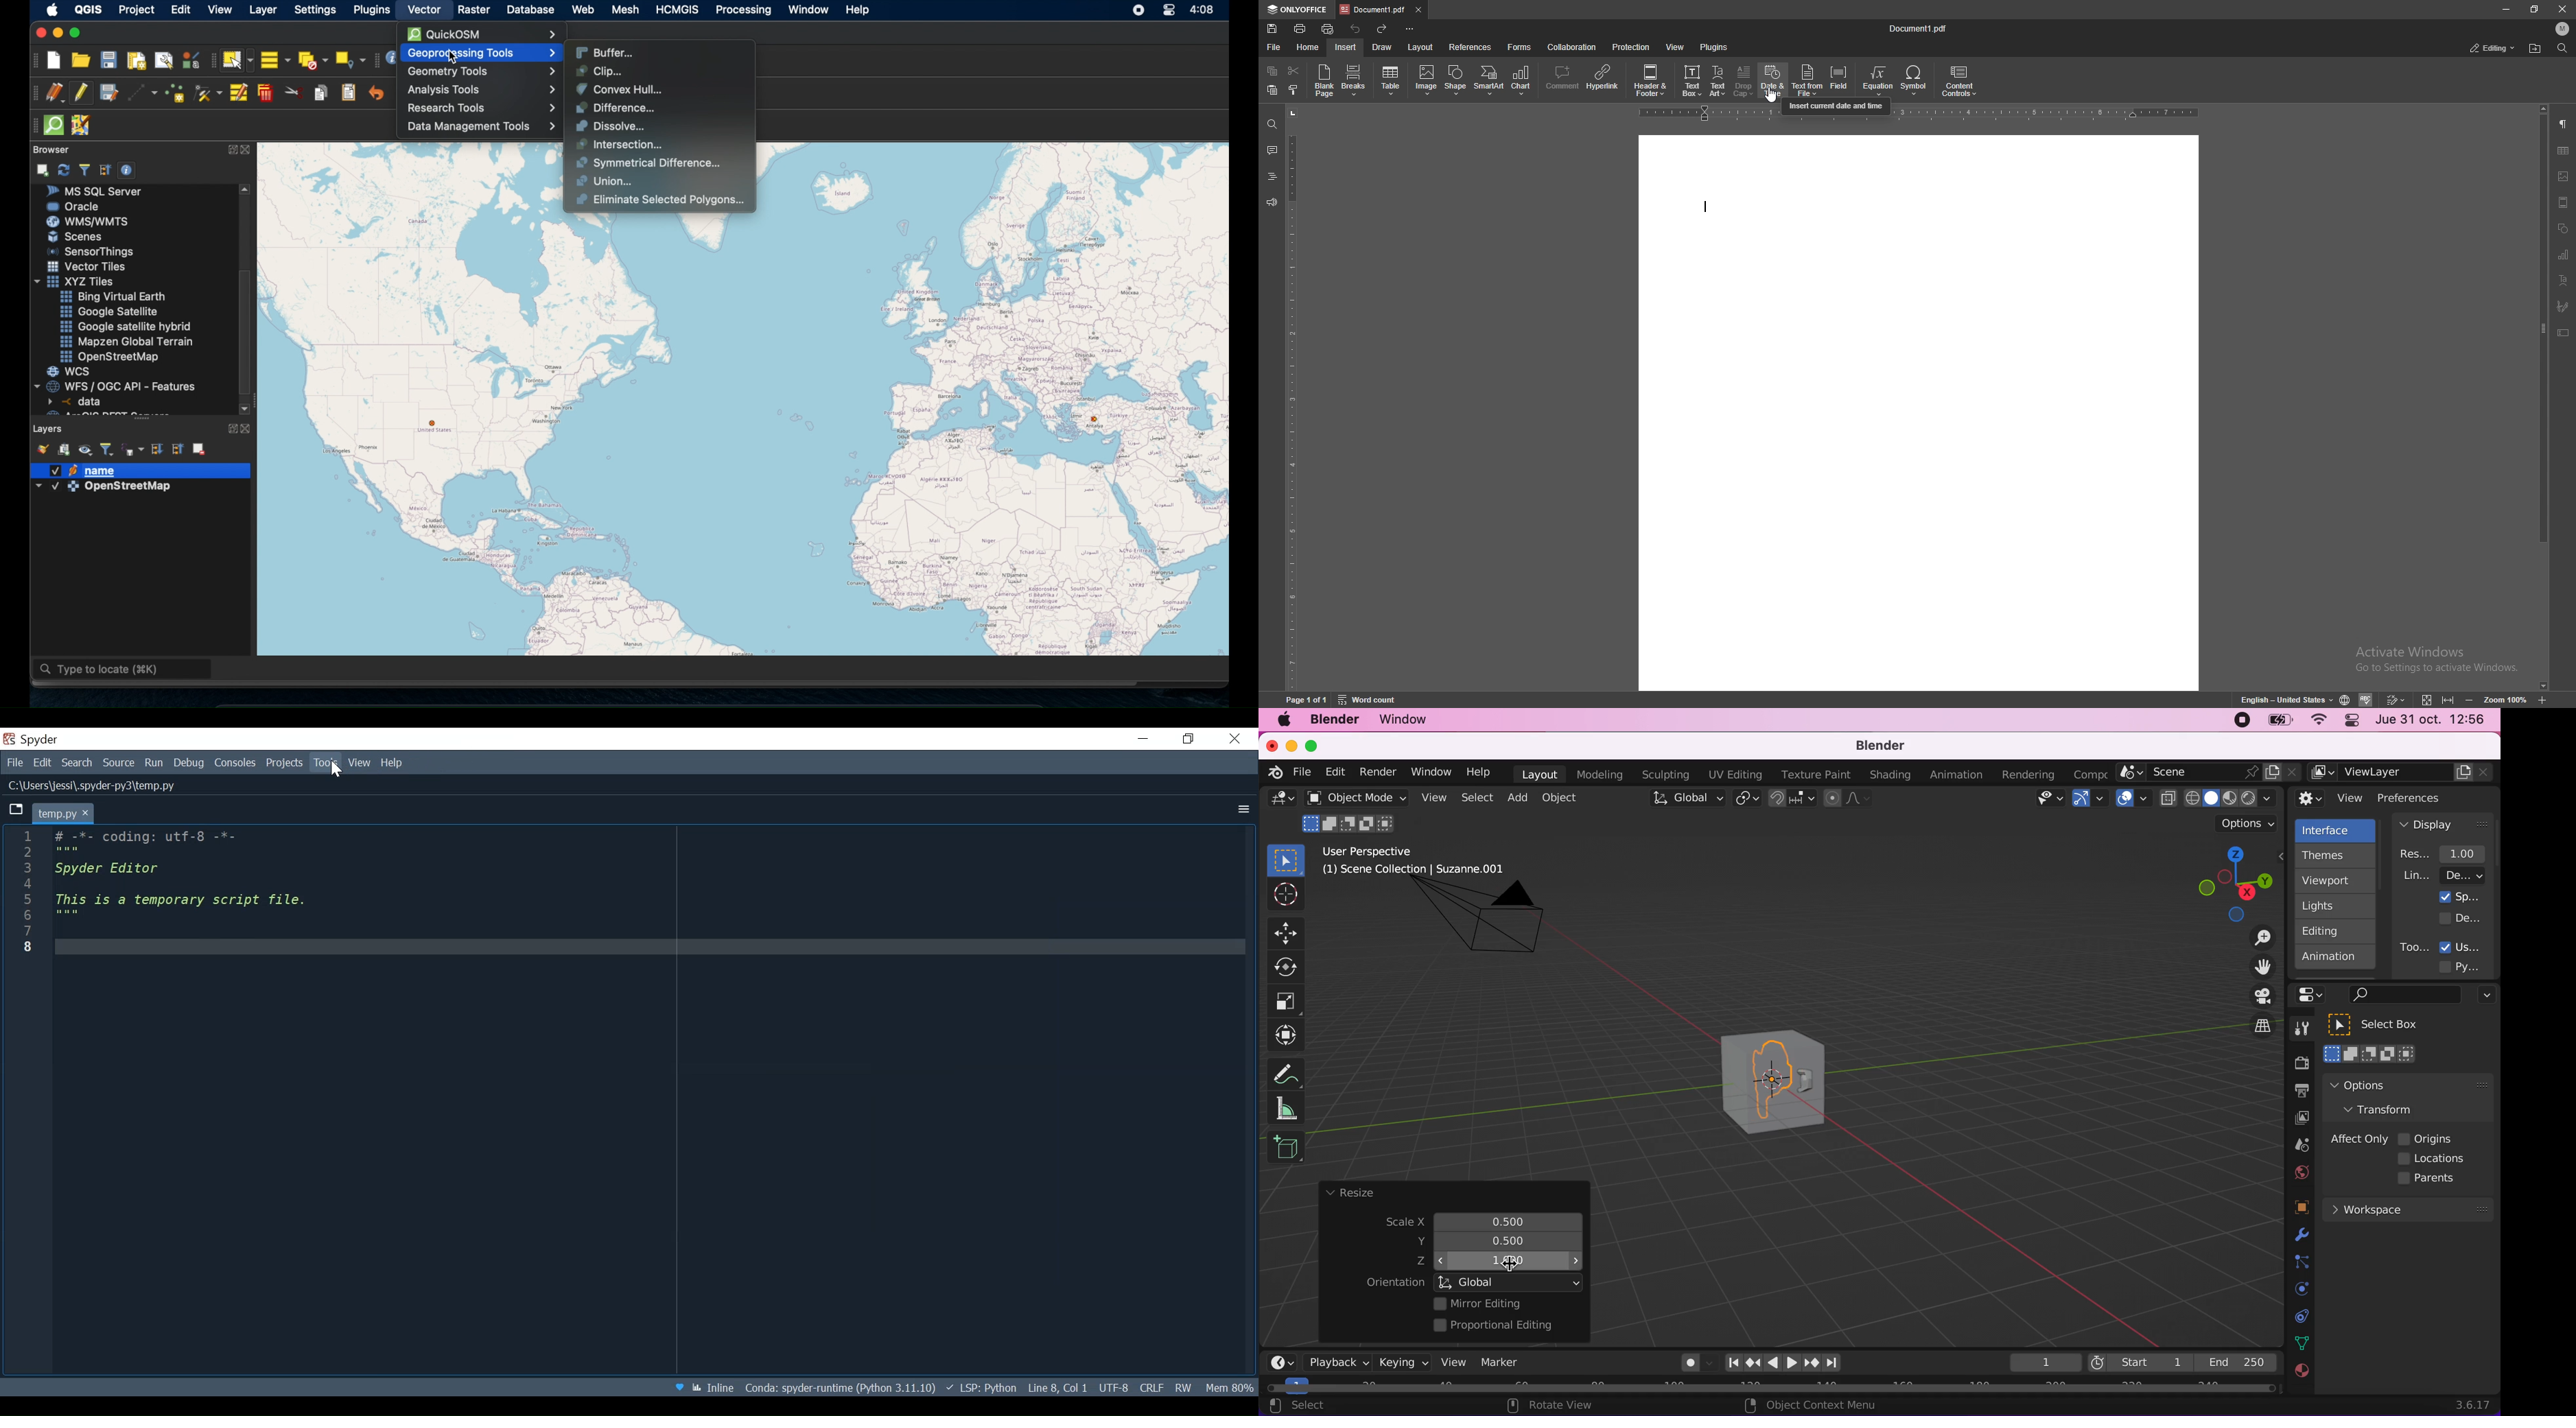 This screenshot has width=2576, height=1428. Describe the element at coordinates (1273, 125) in the screenshot. I see `find` at that location.